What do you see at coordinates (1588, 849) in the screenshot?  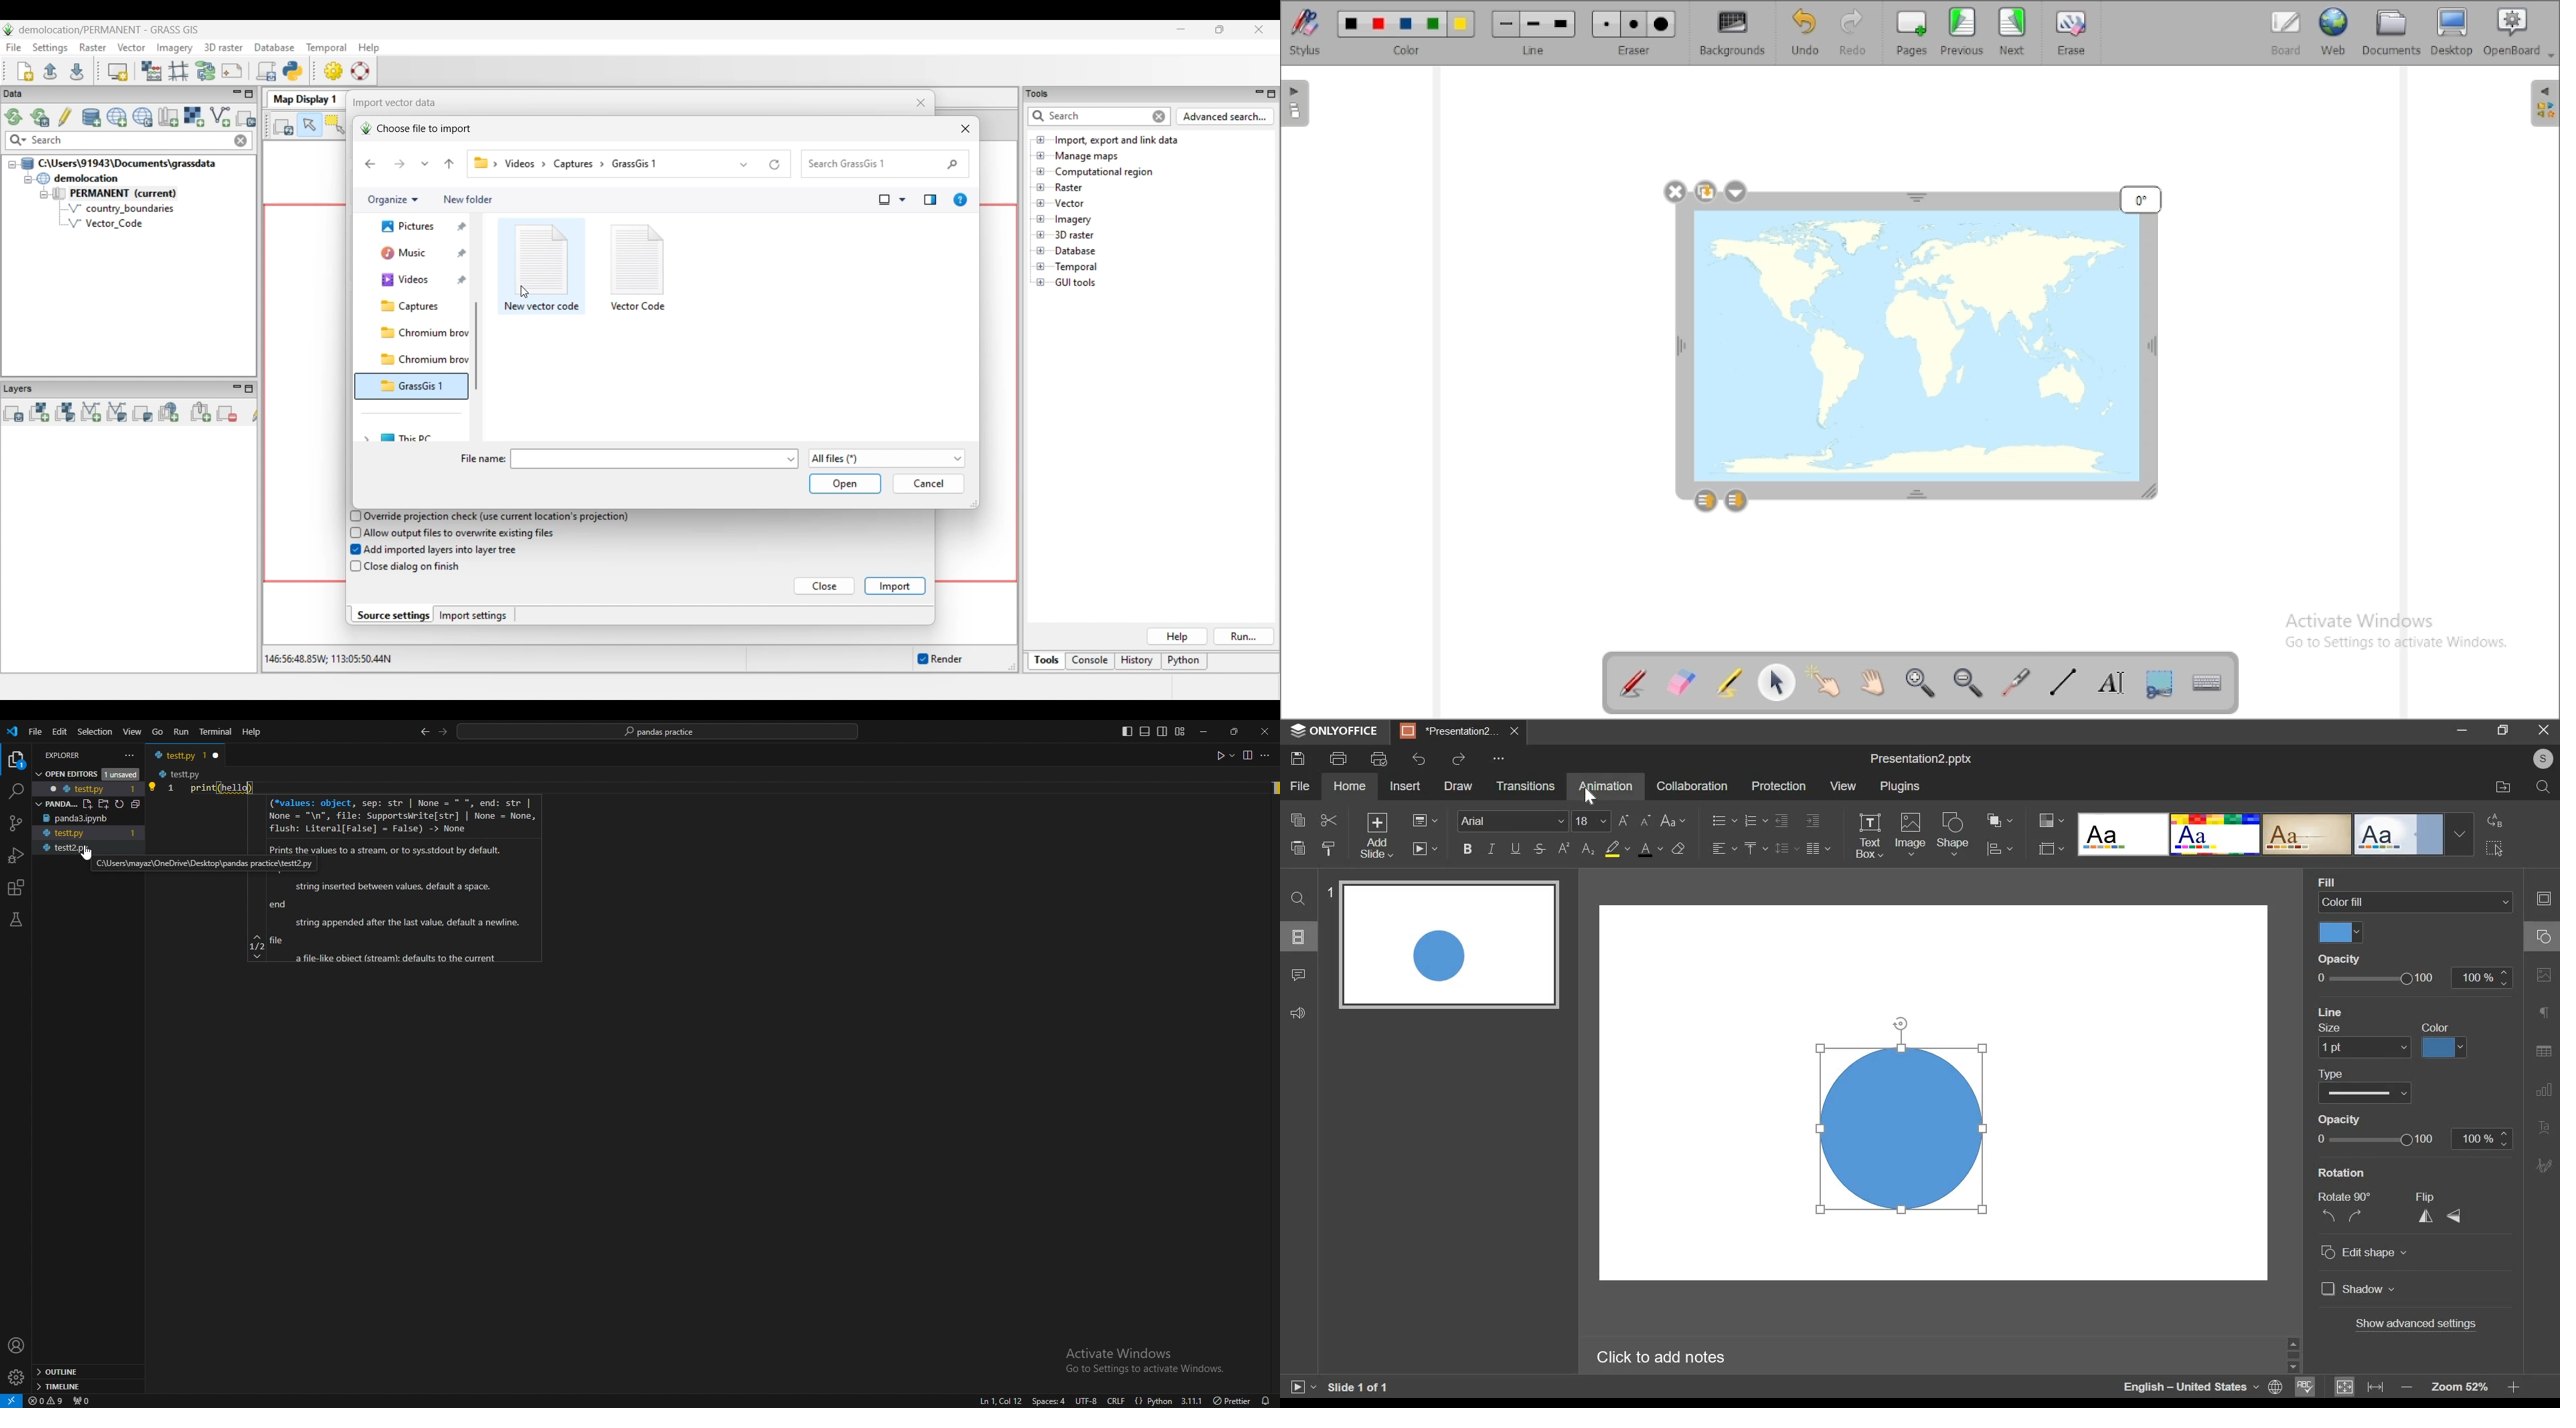 I see `subscript` at bounding box center [1588, 849].